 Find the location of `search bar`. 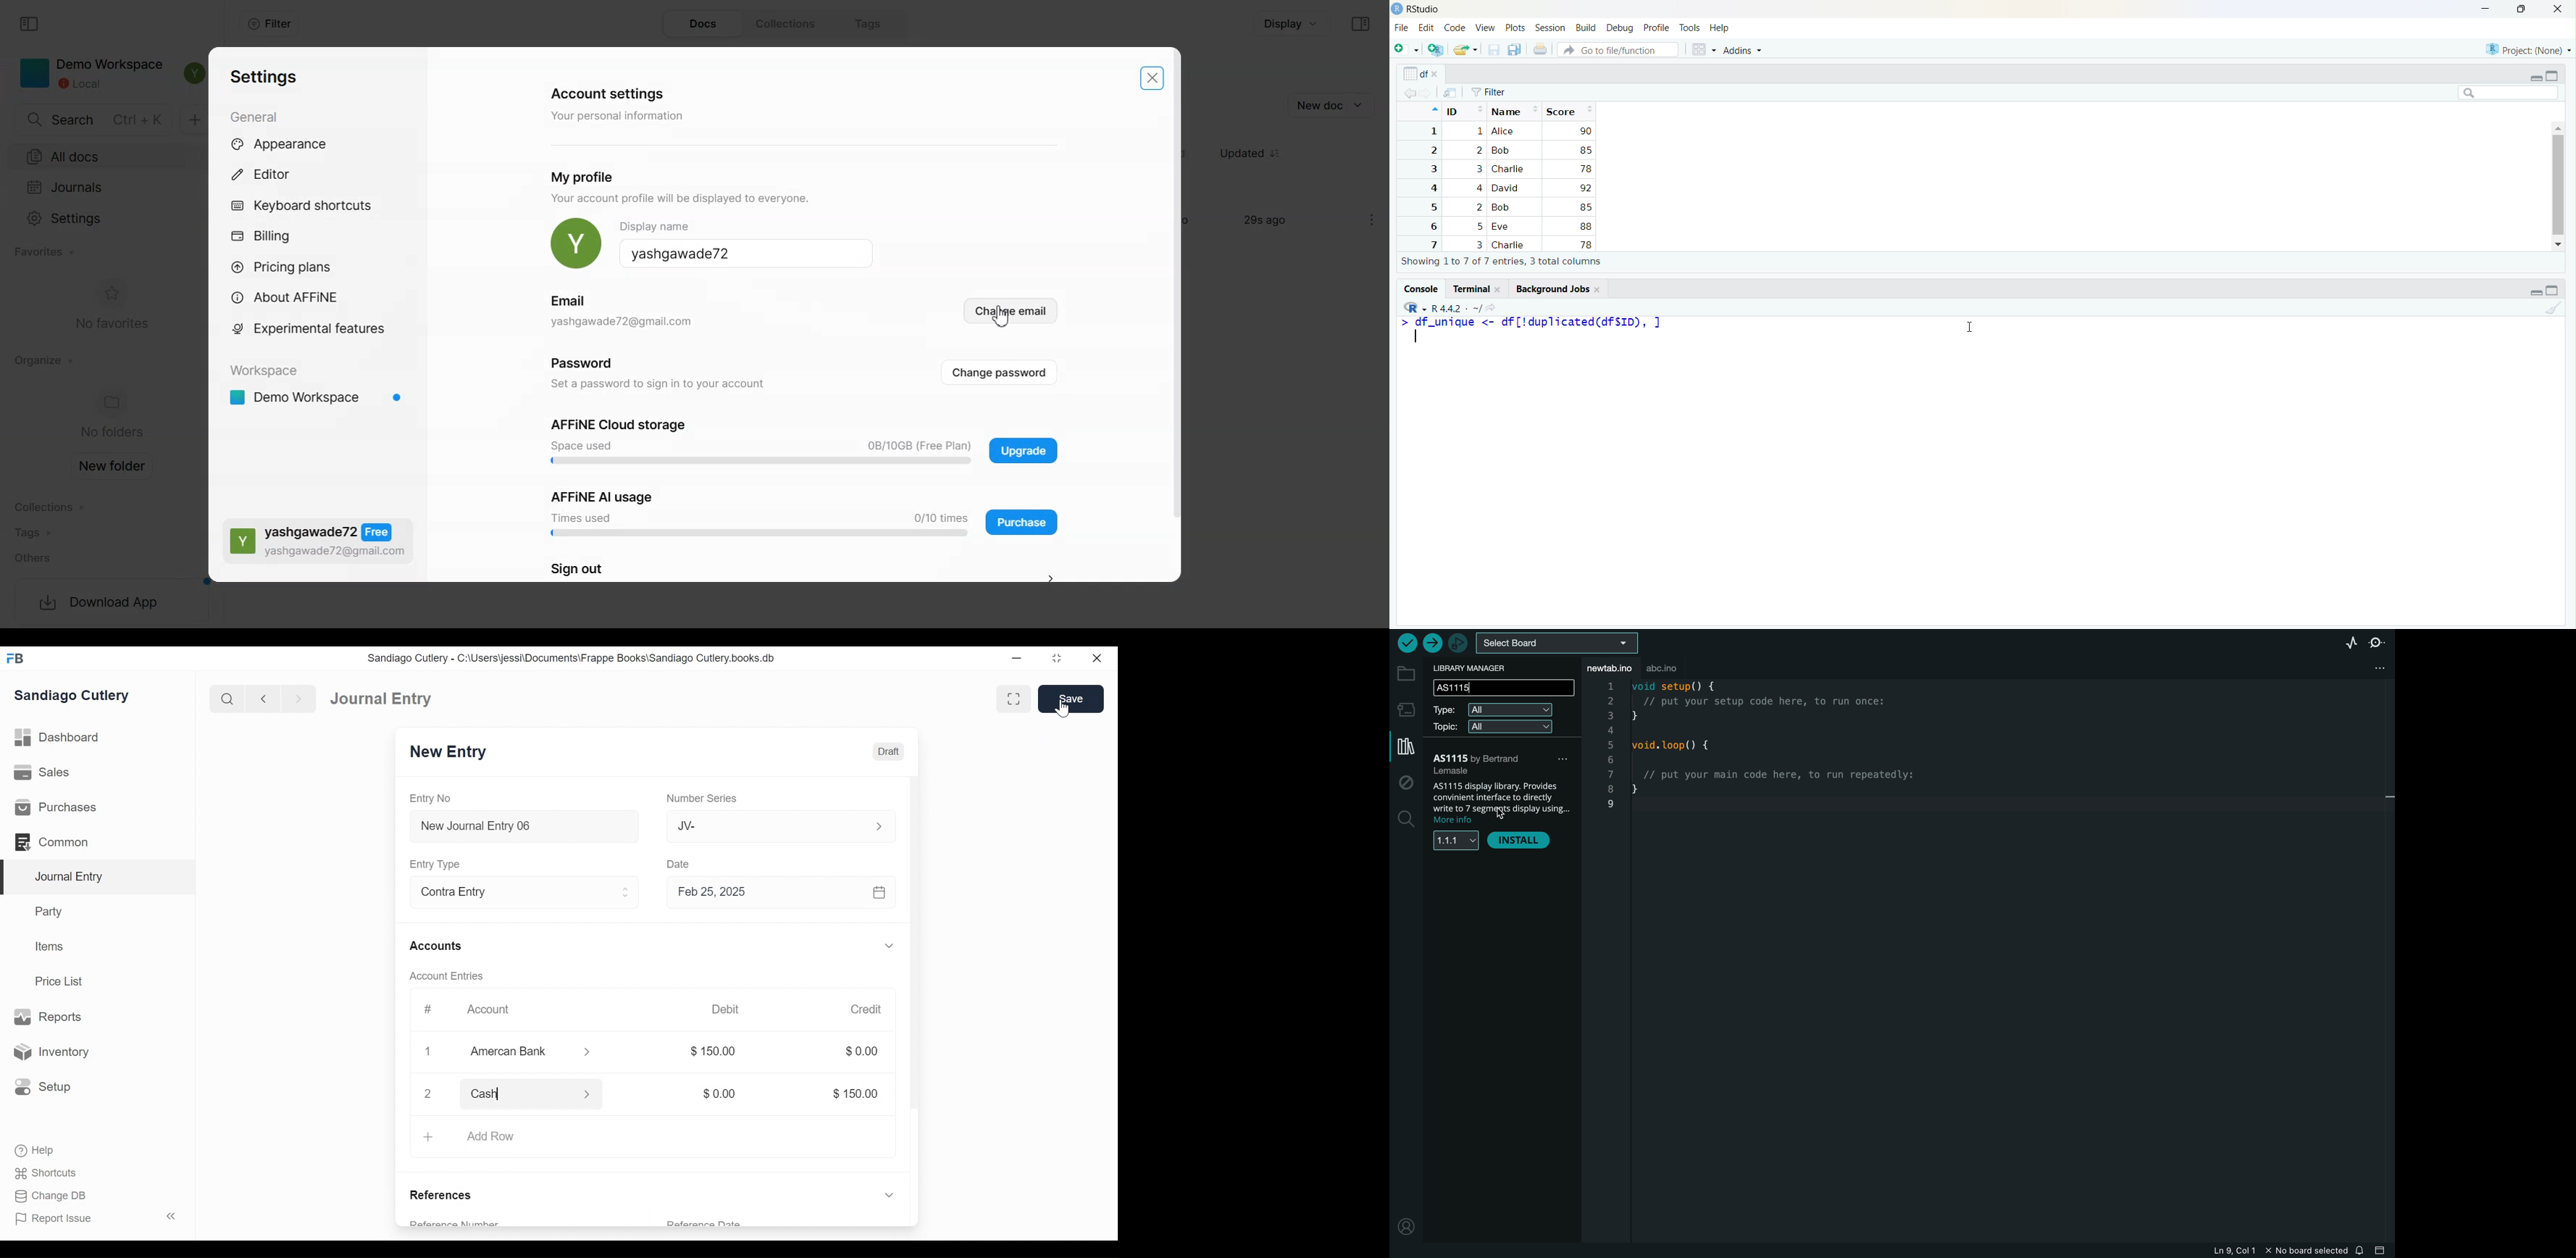

search bar is located at coordinates (2509, 92).